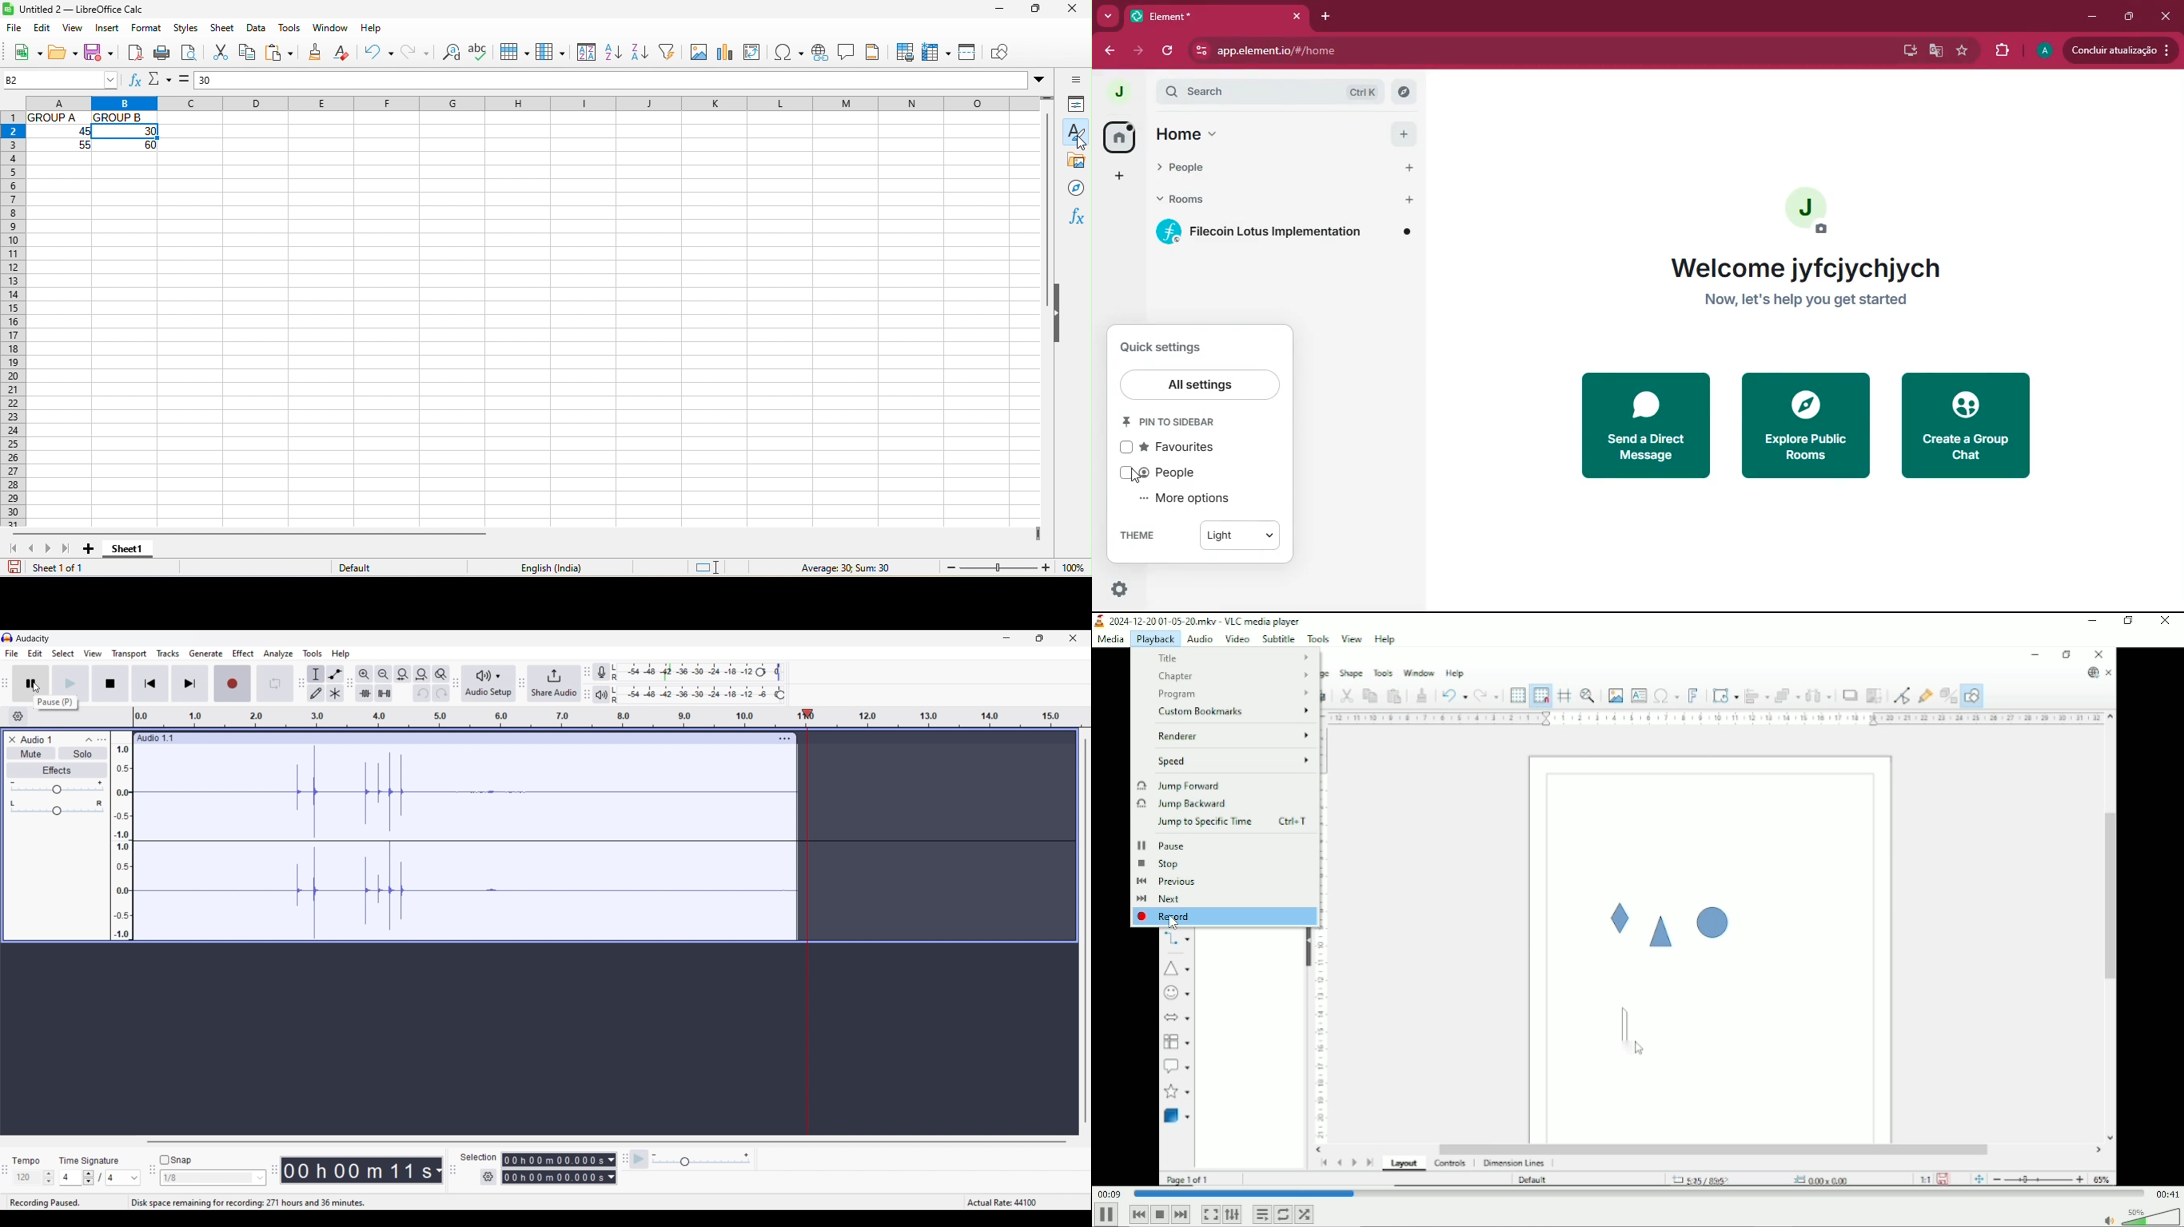 This screenshot has width=2184, height=1232. I want to click on 120, so click(27, 1178).